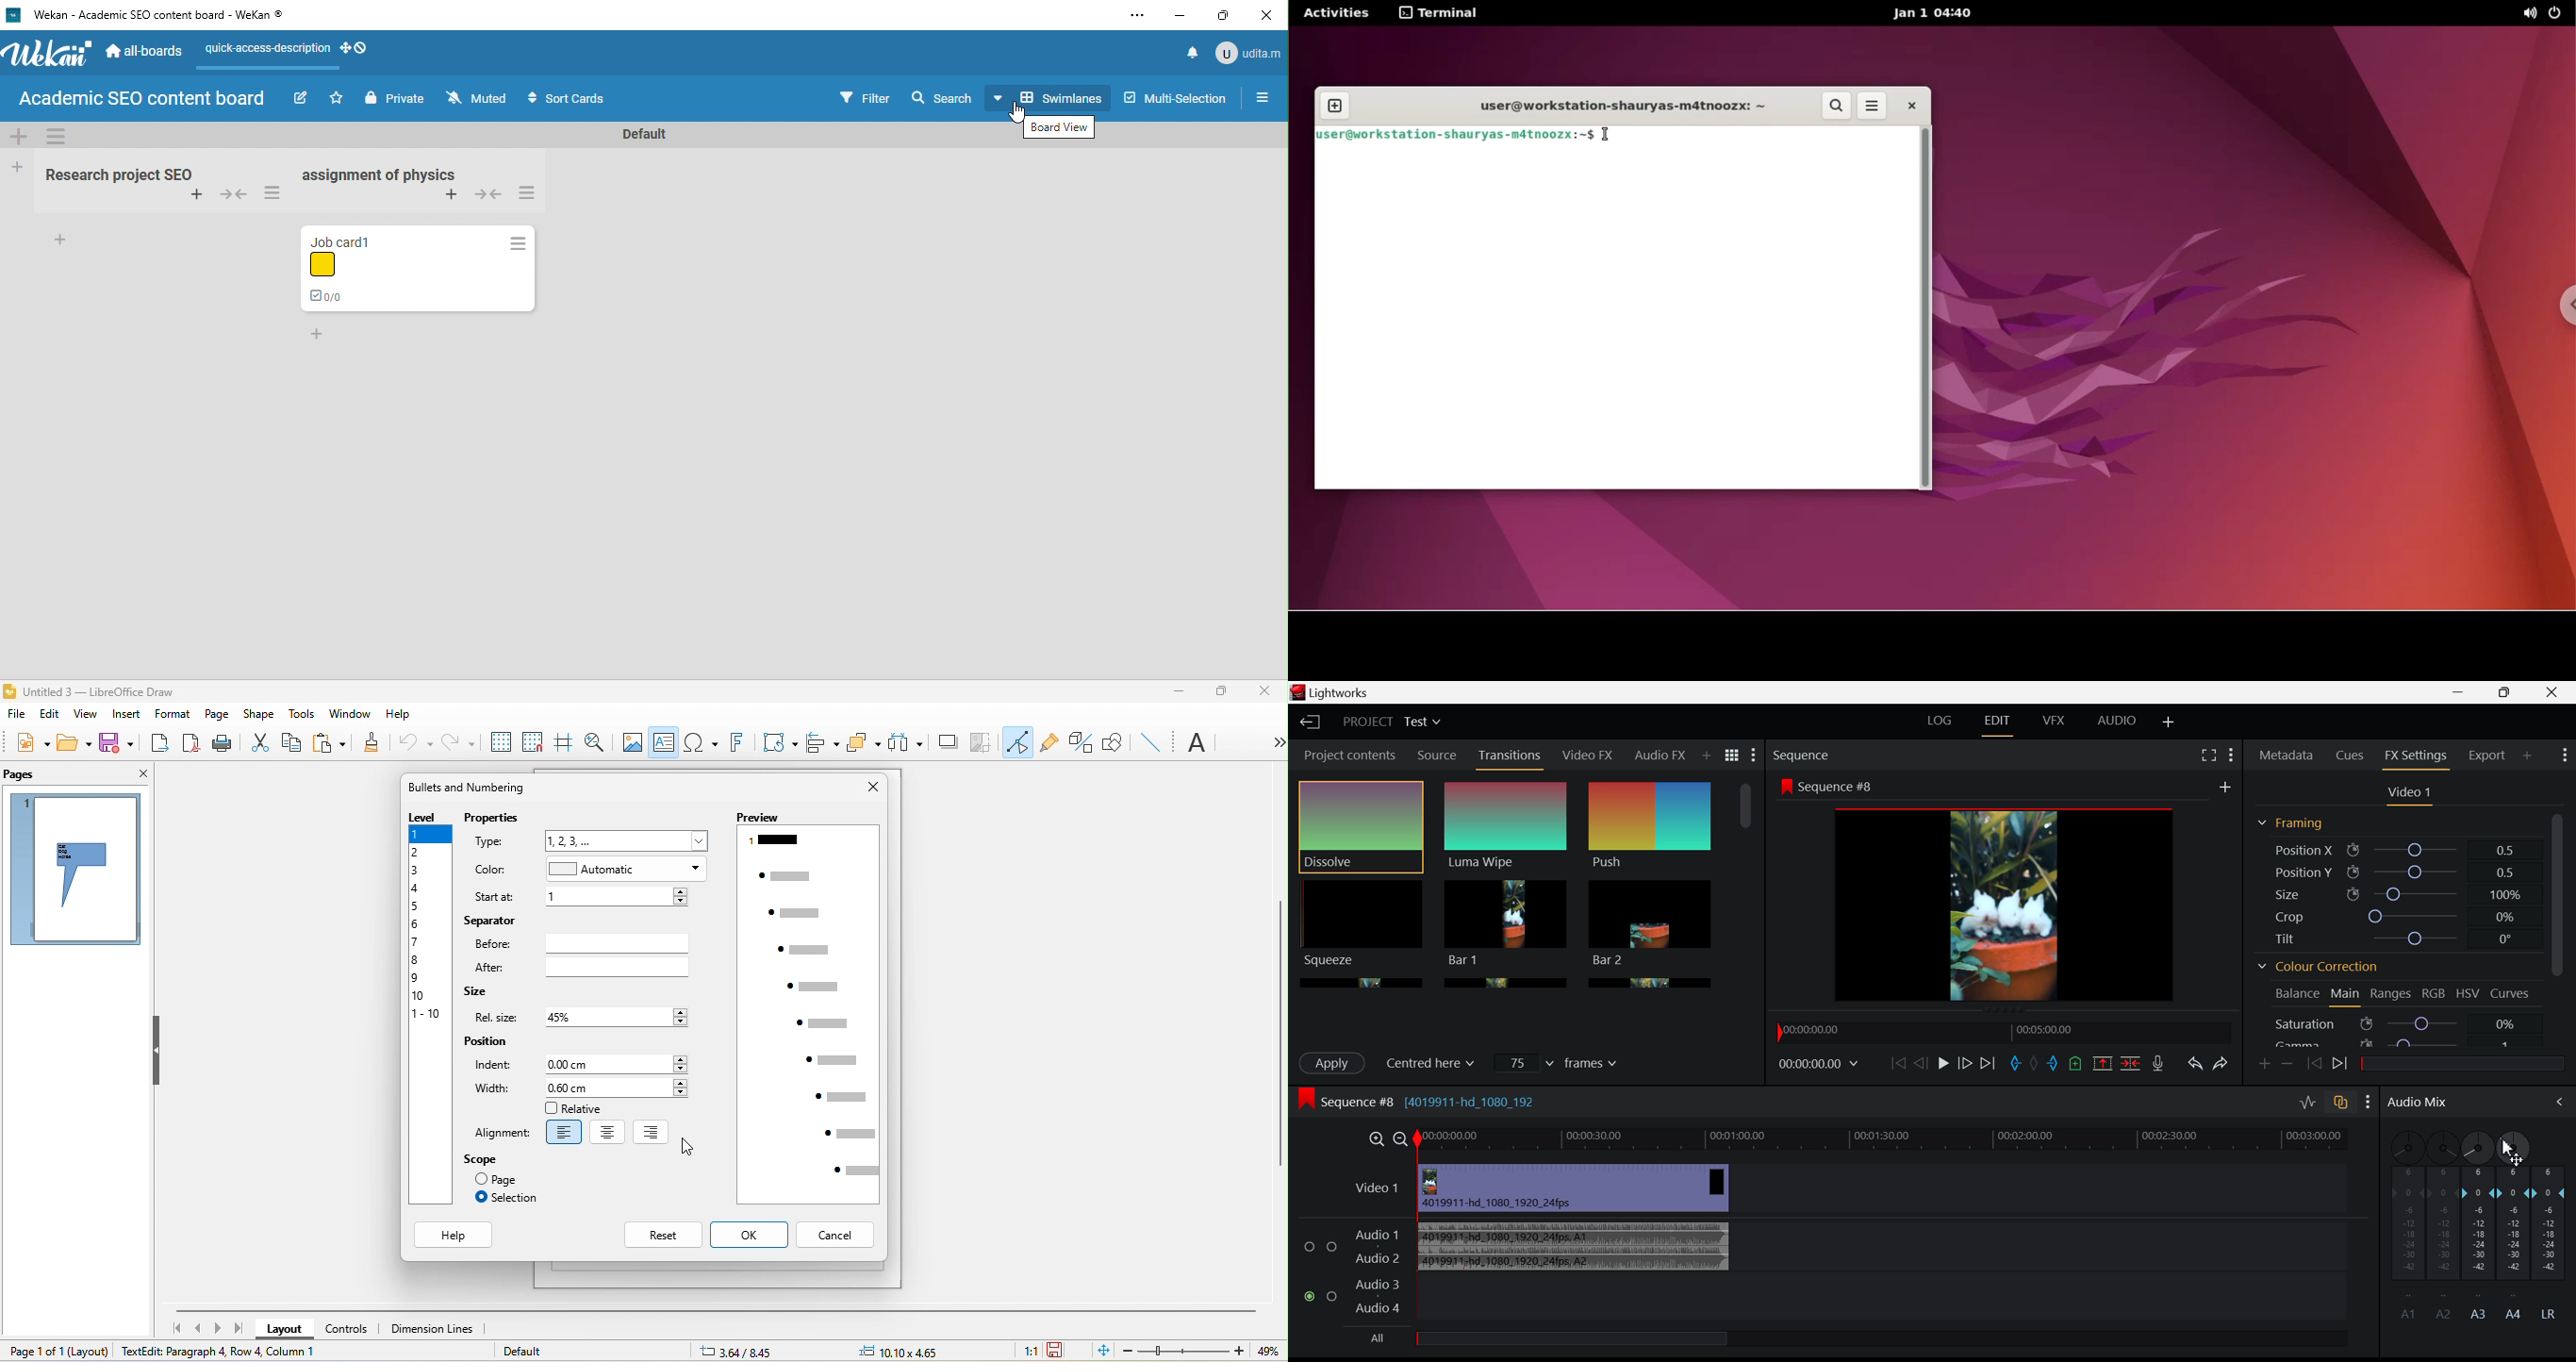 This screenshot has height=1372, width=2576. Describe the element at coordinates (2398, 1023) in the screenshot. I see `Saturation` at that location.